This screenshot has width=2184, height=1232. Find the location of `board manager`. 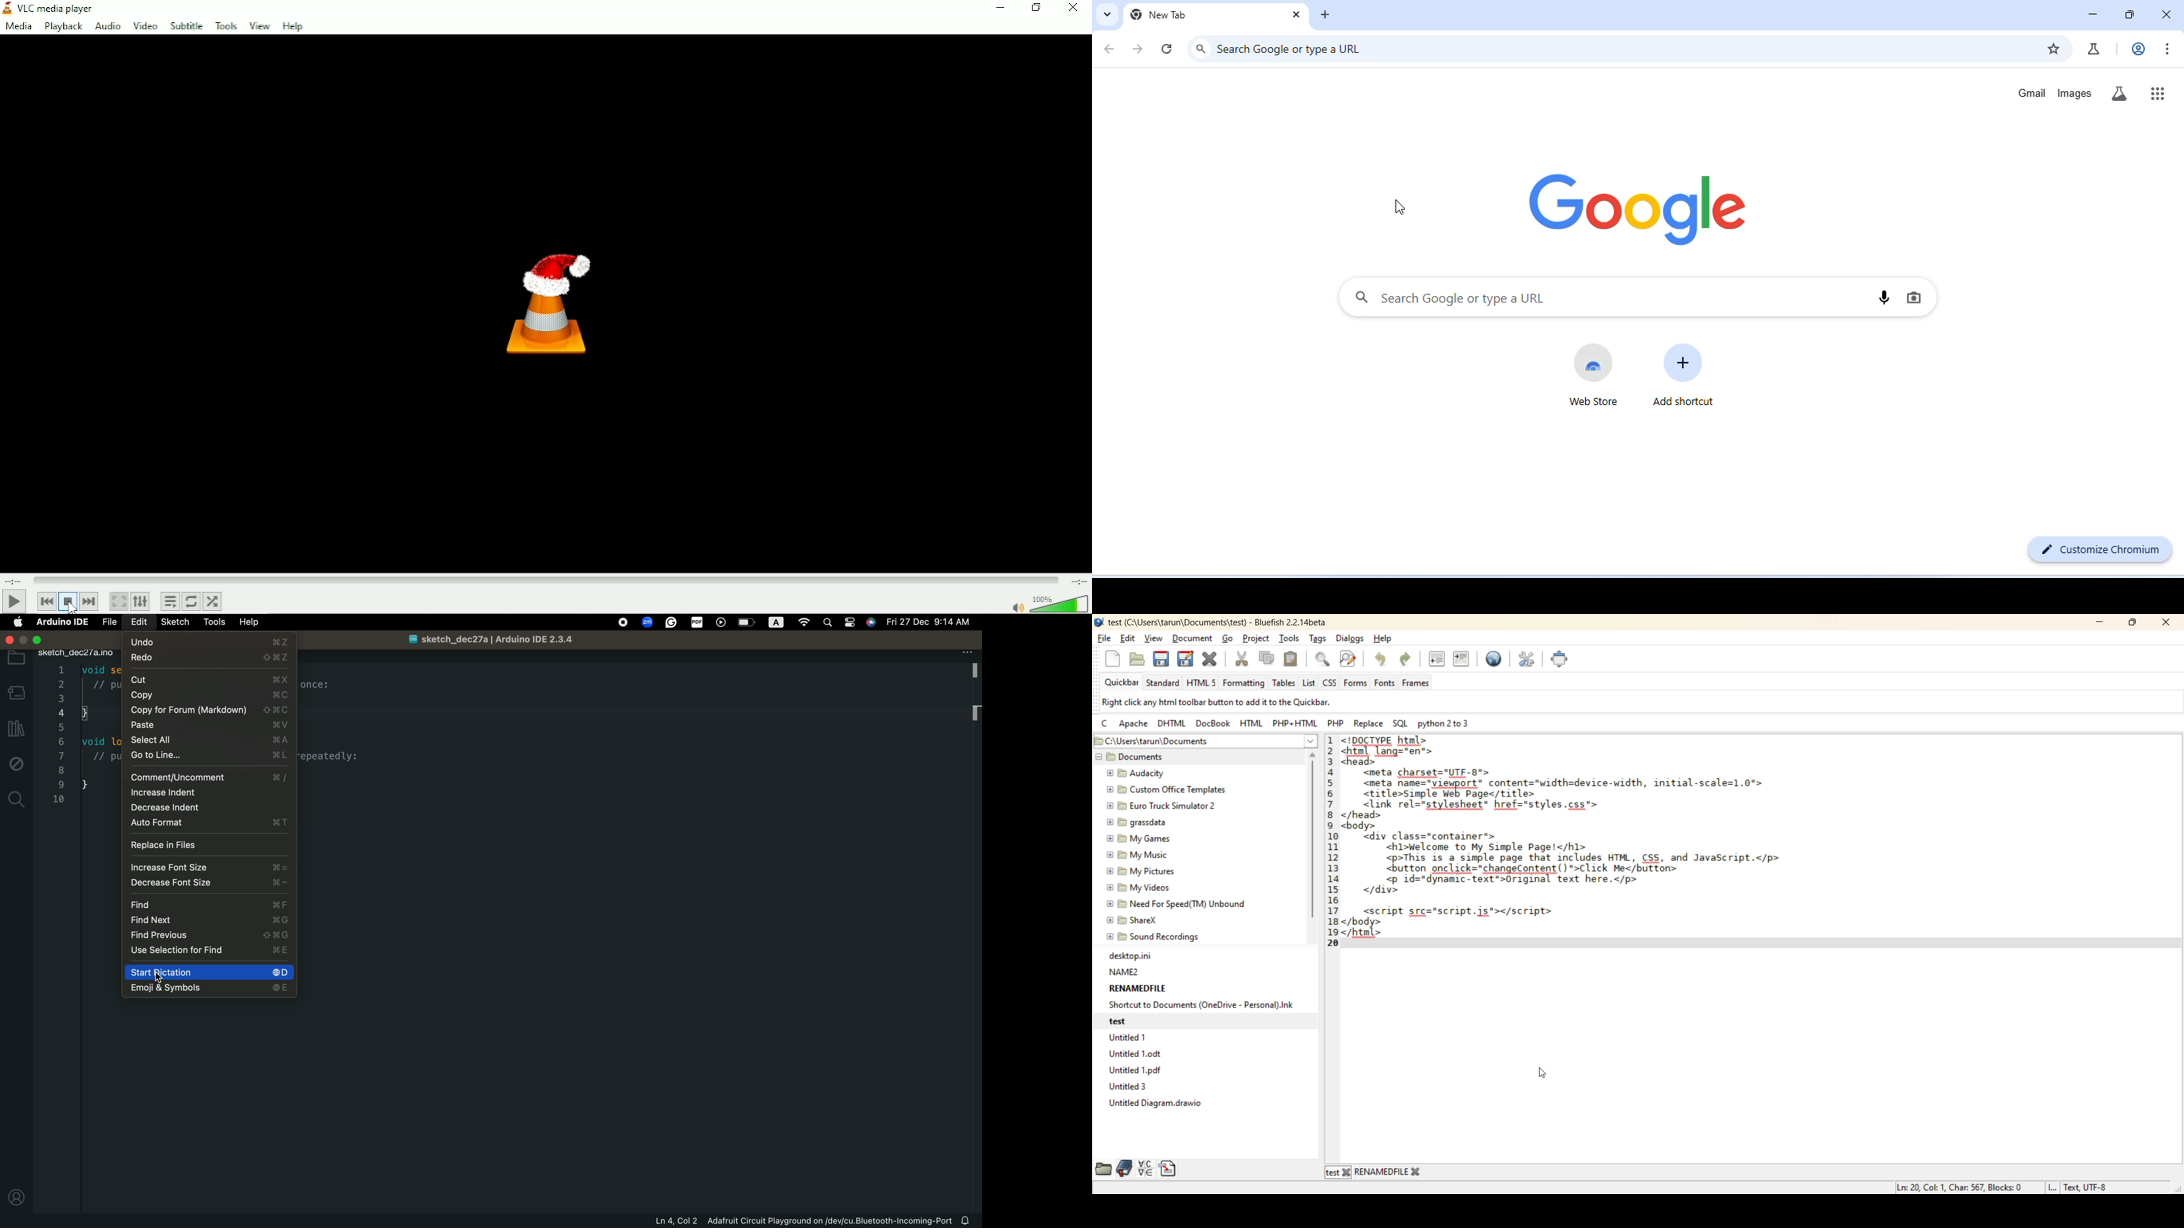

board manager is located at coordinates (16, 693).